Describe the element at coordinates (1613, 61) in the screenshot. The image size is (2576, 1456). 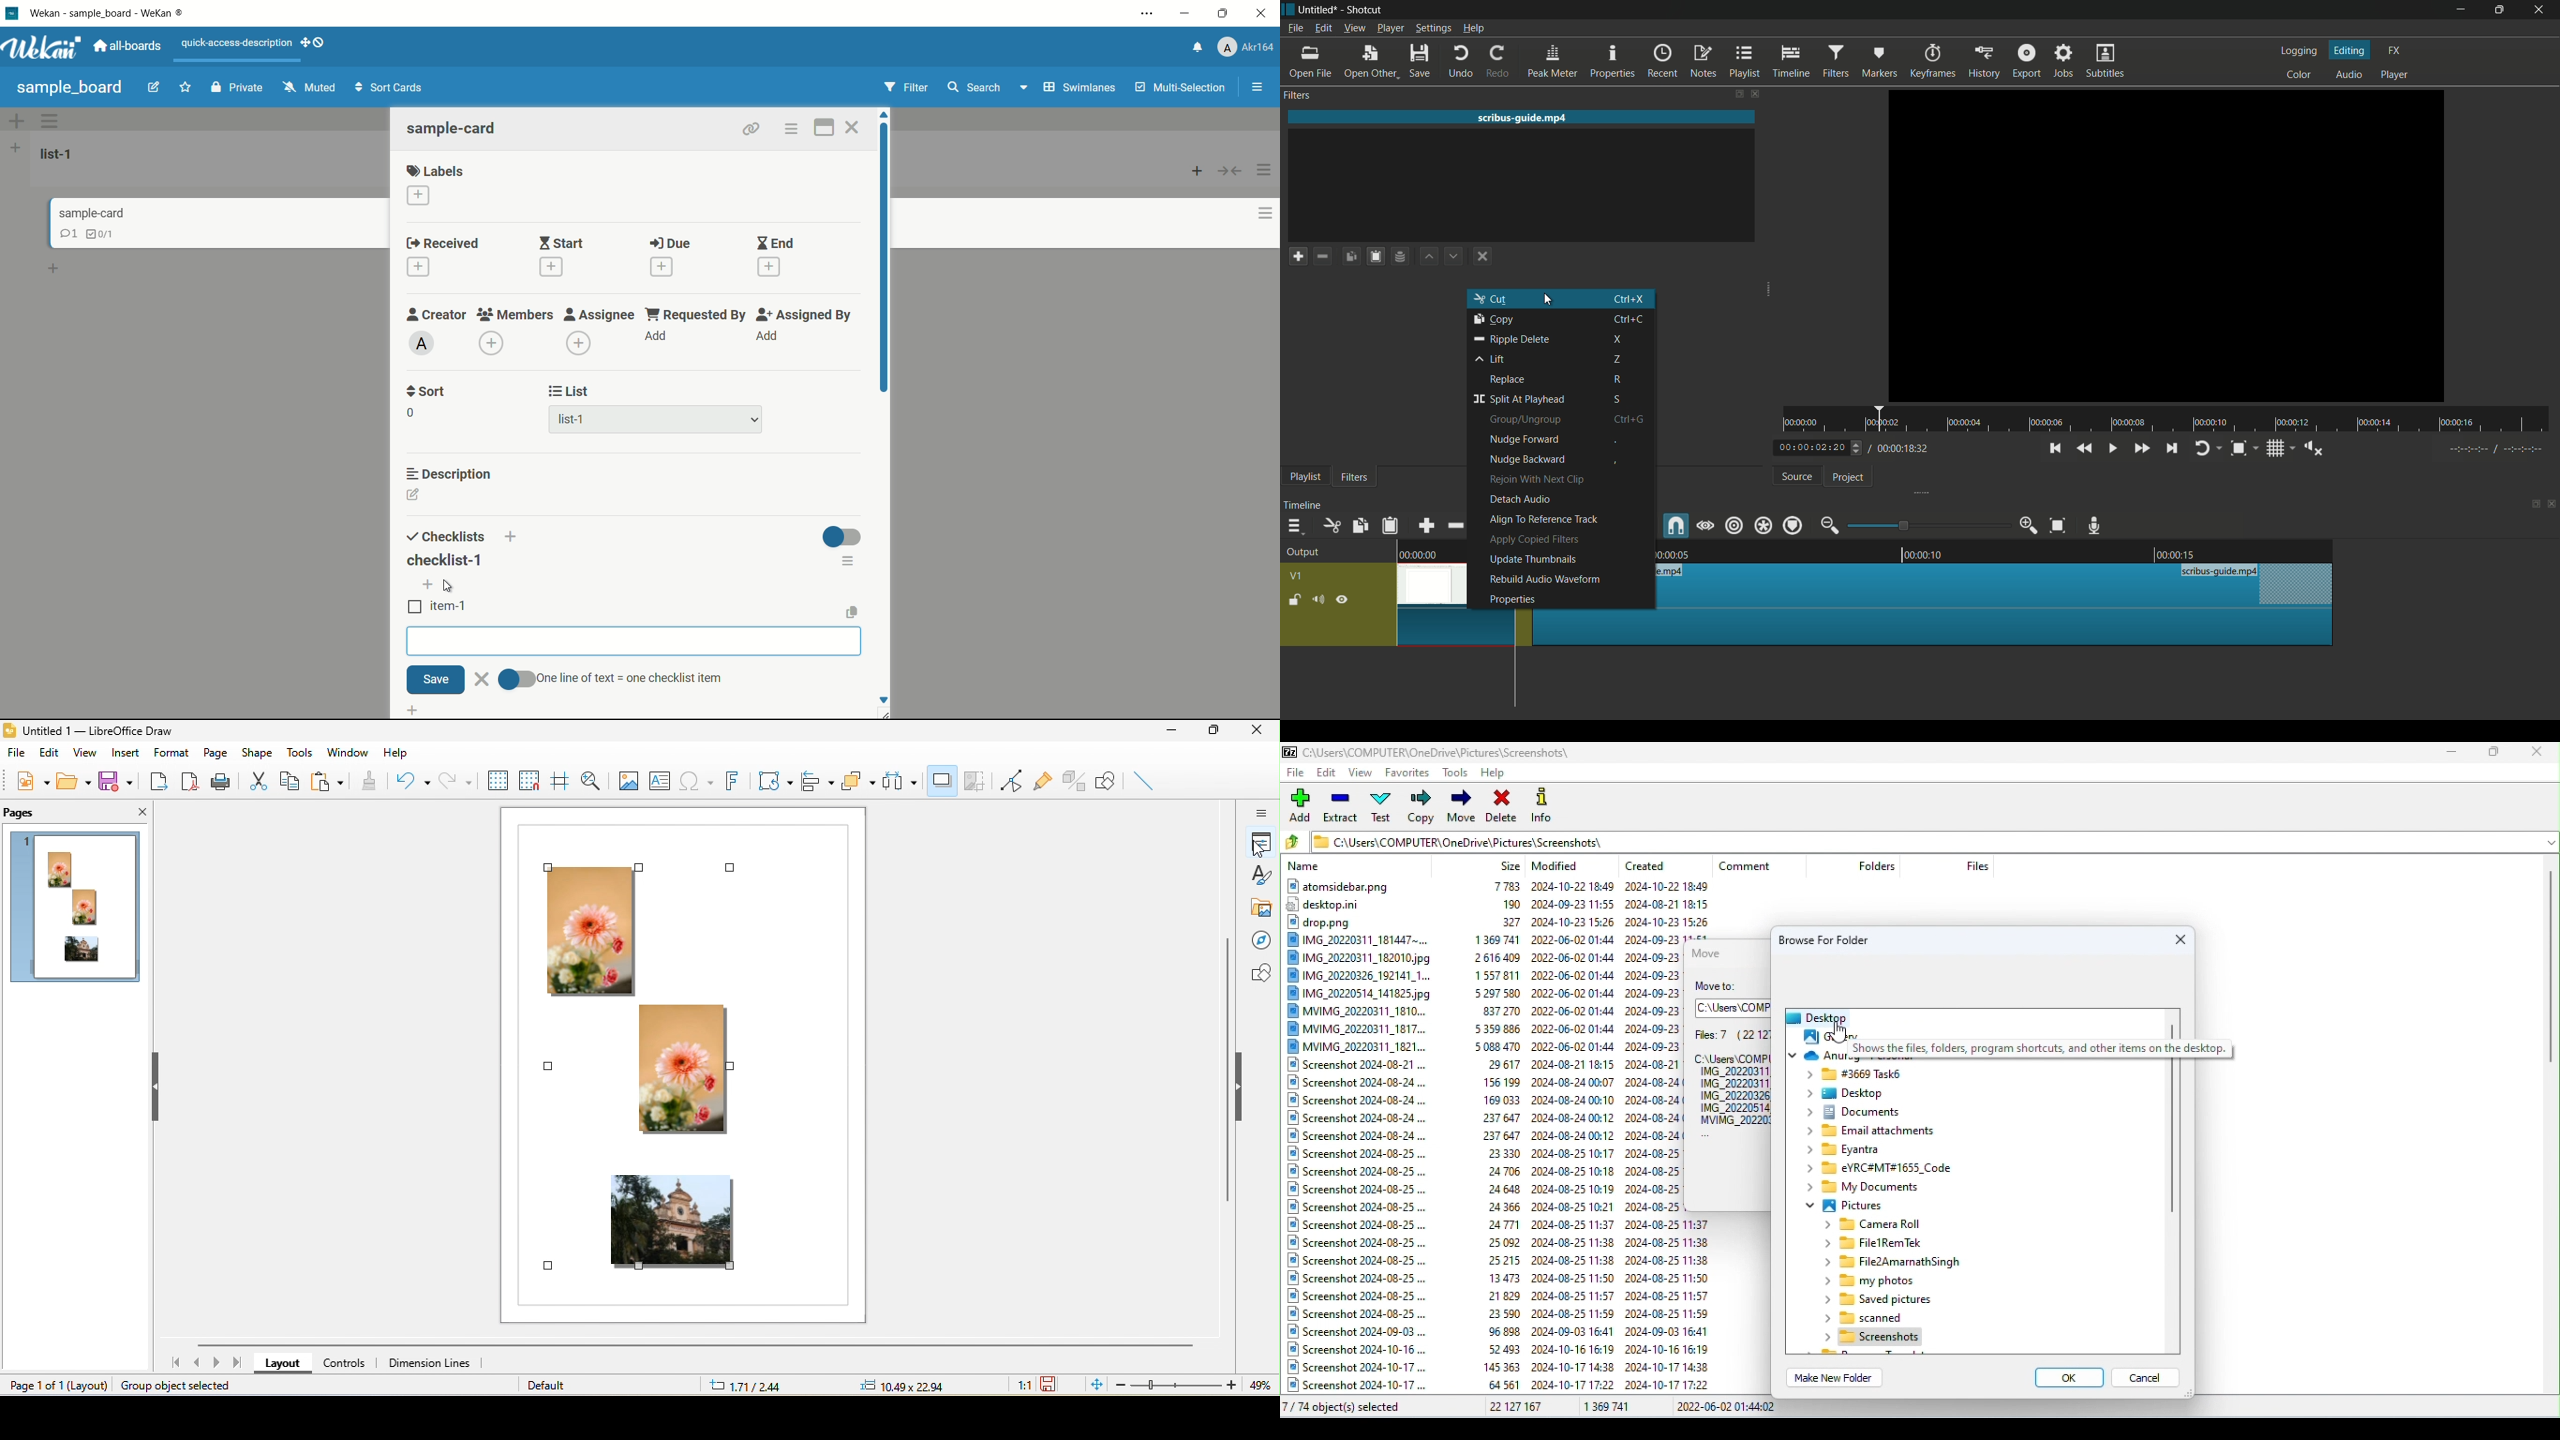
I see `properties` at that location.